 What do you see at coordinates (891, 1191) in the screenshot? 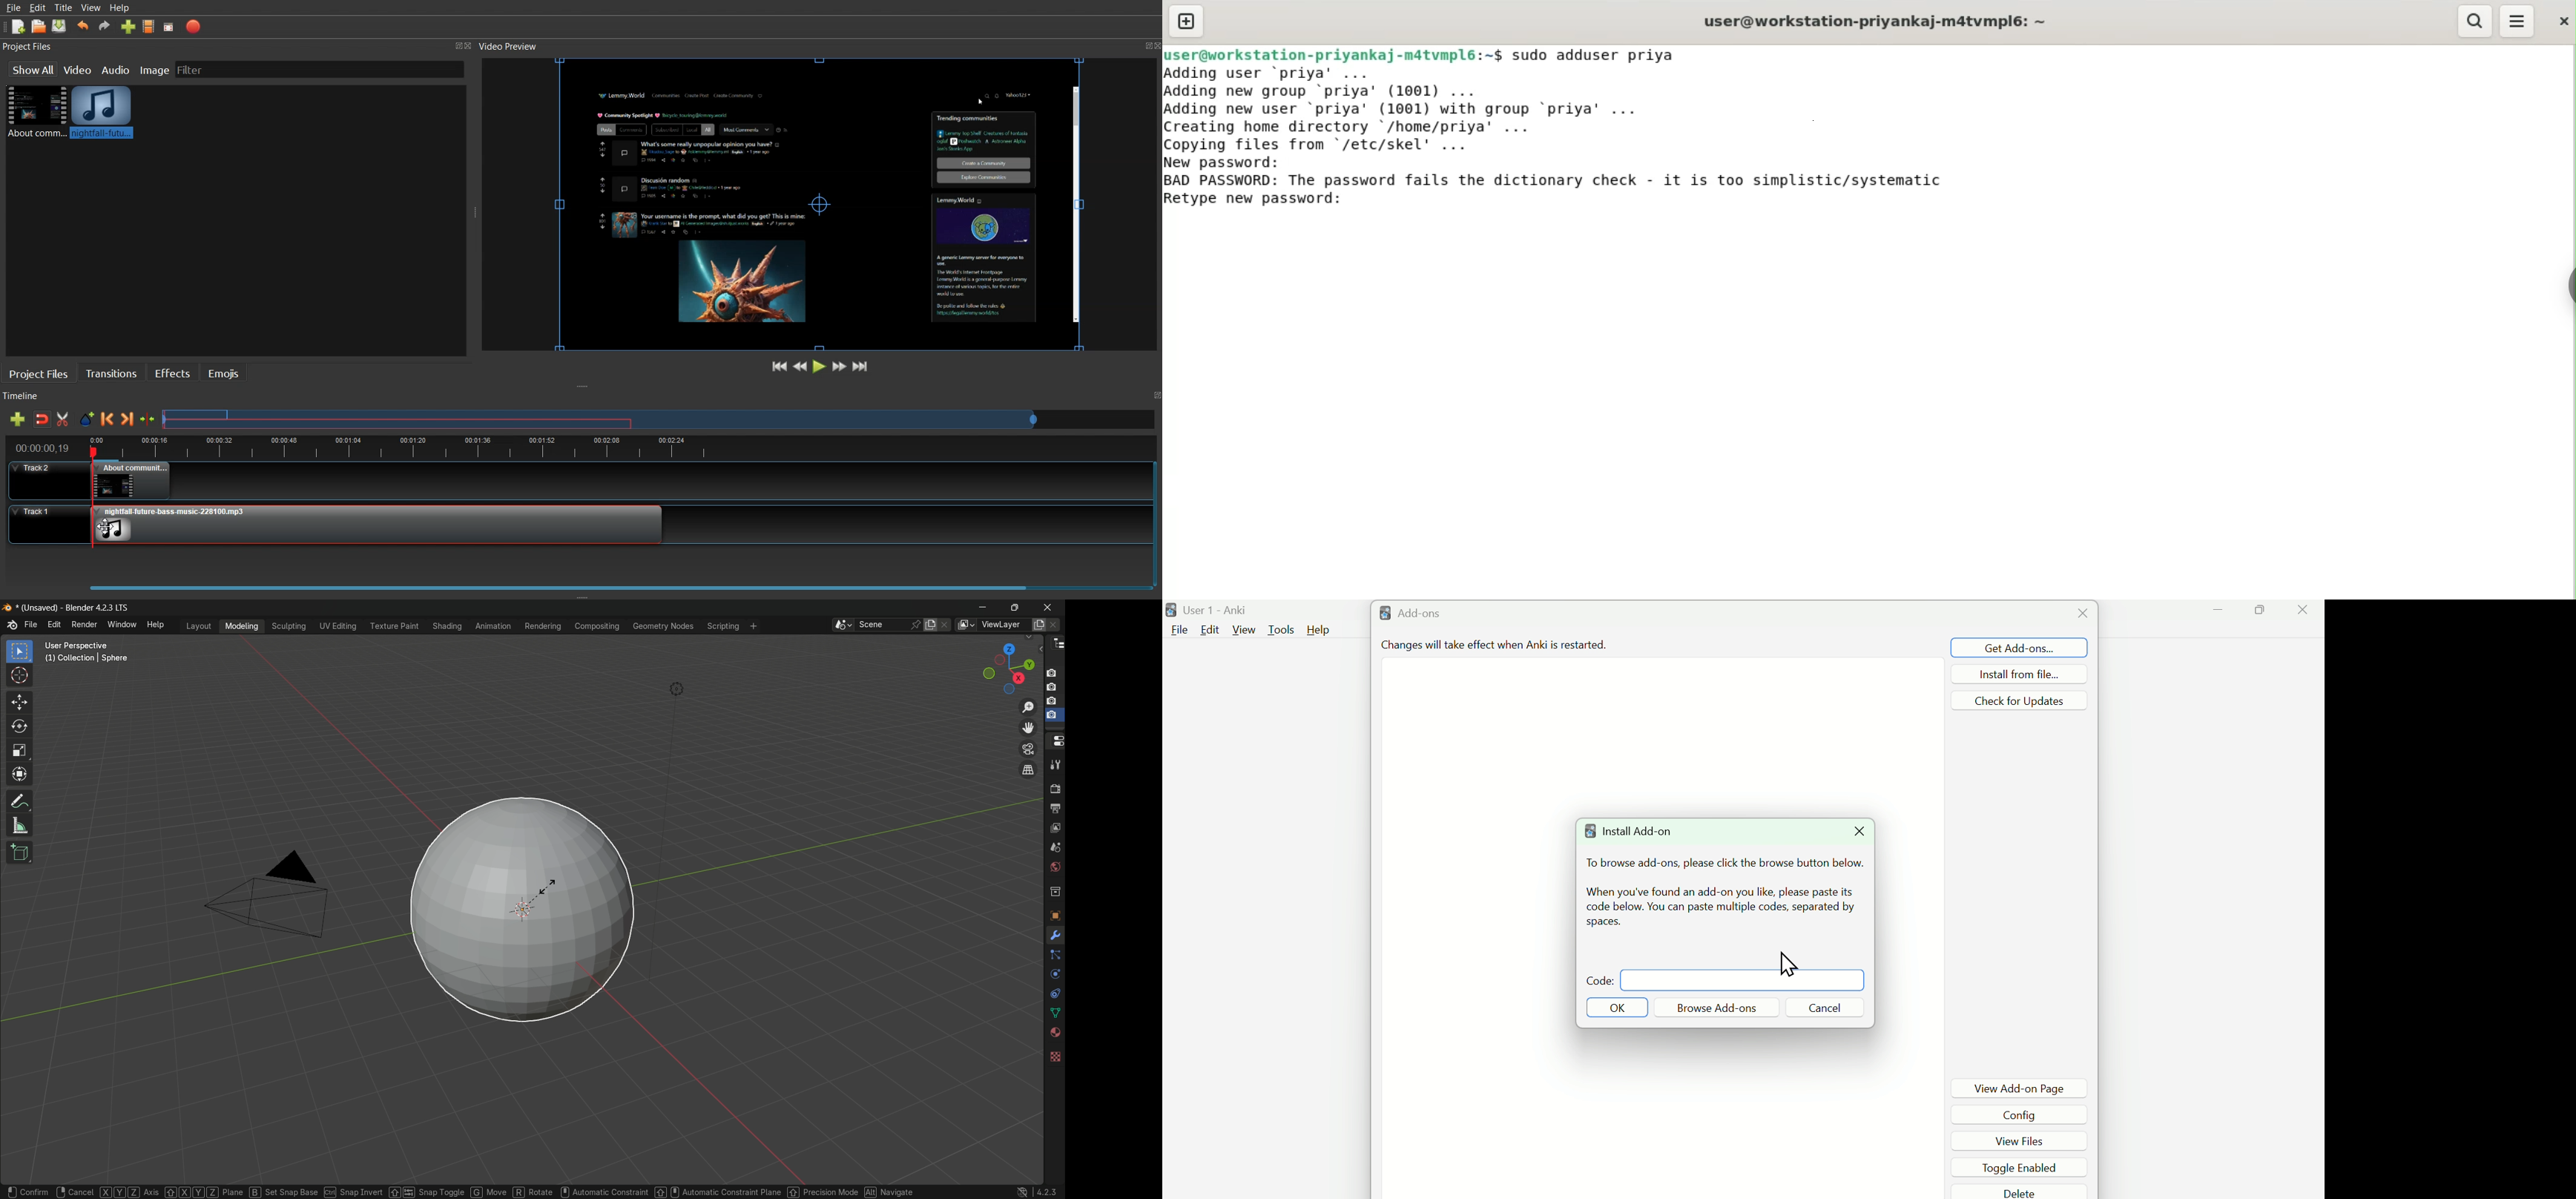
I see `Navigate ` at bounding box center [891, 1191].